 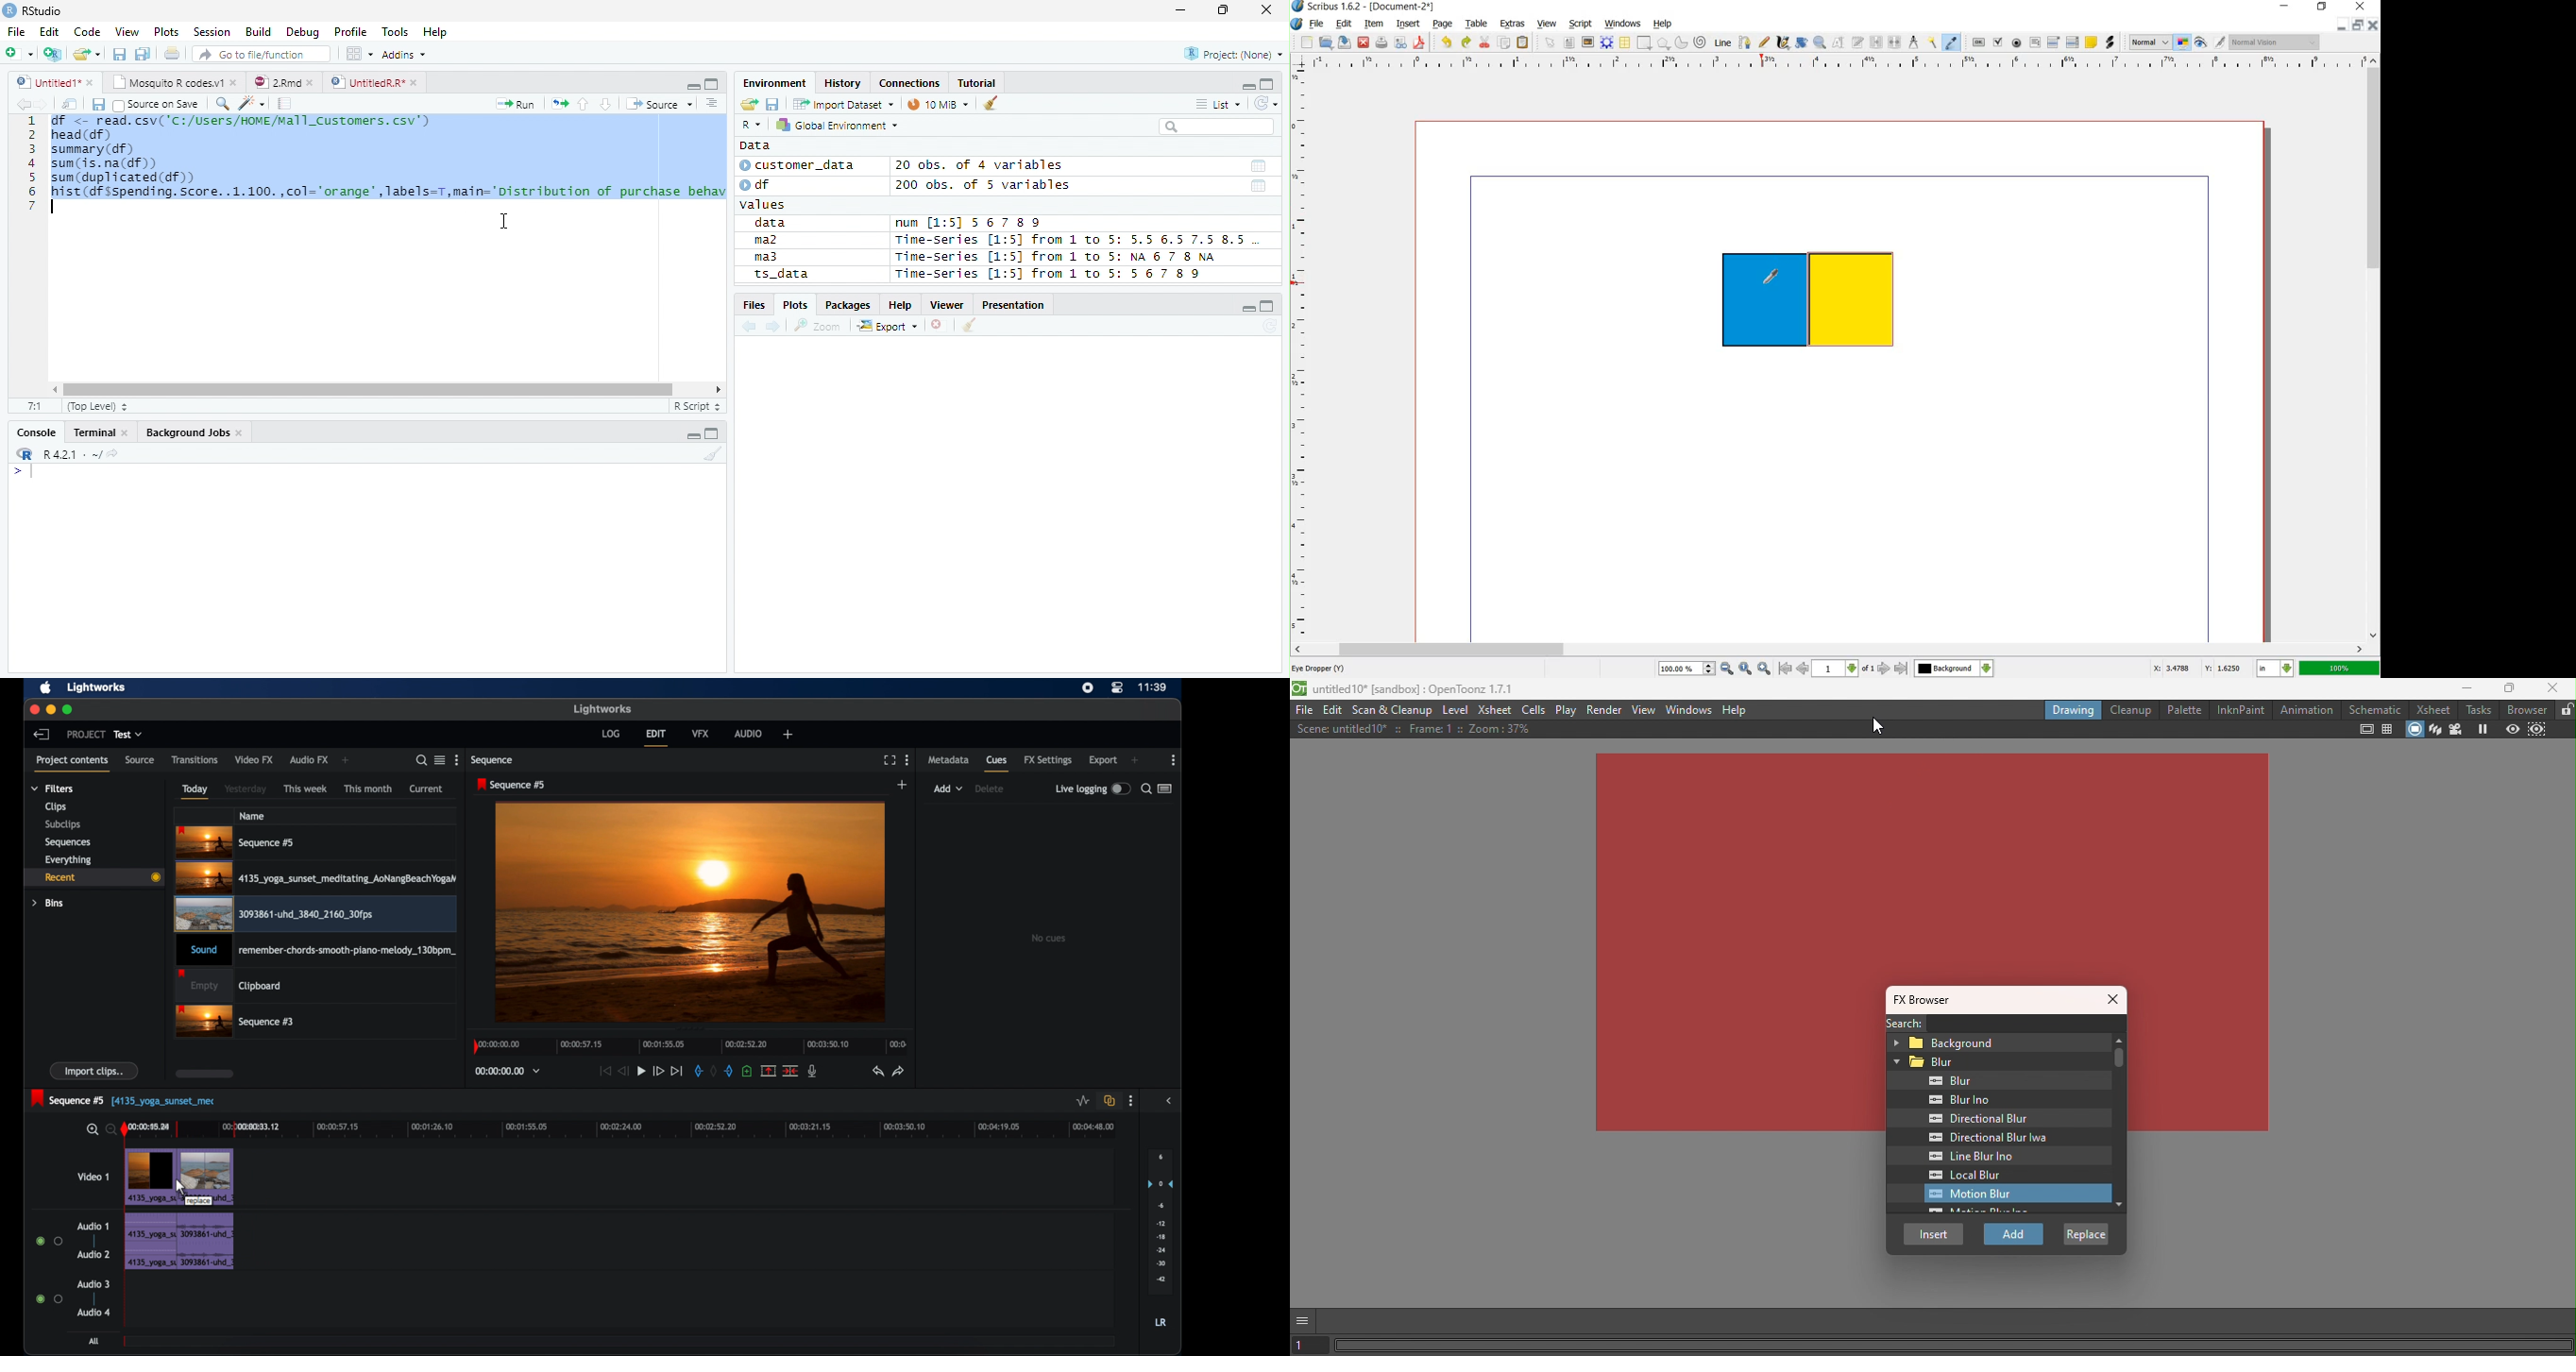 I want to click on clipboard, so click(x=229, y=985).